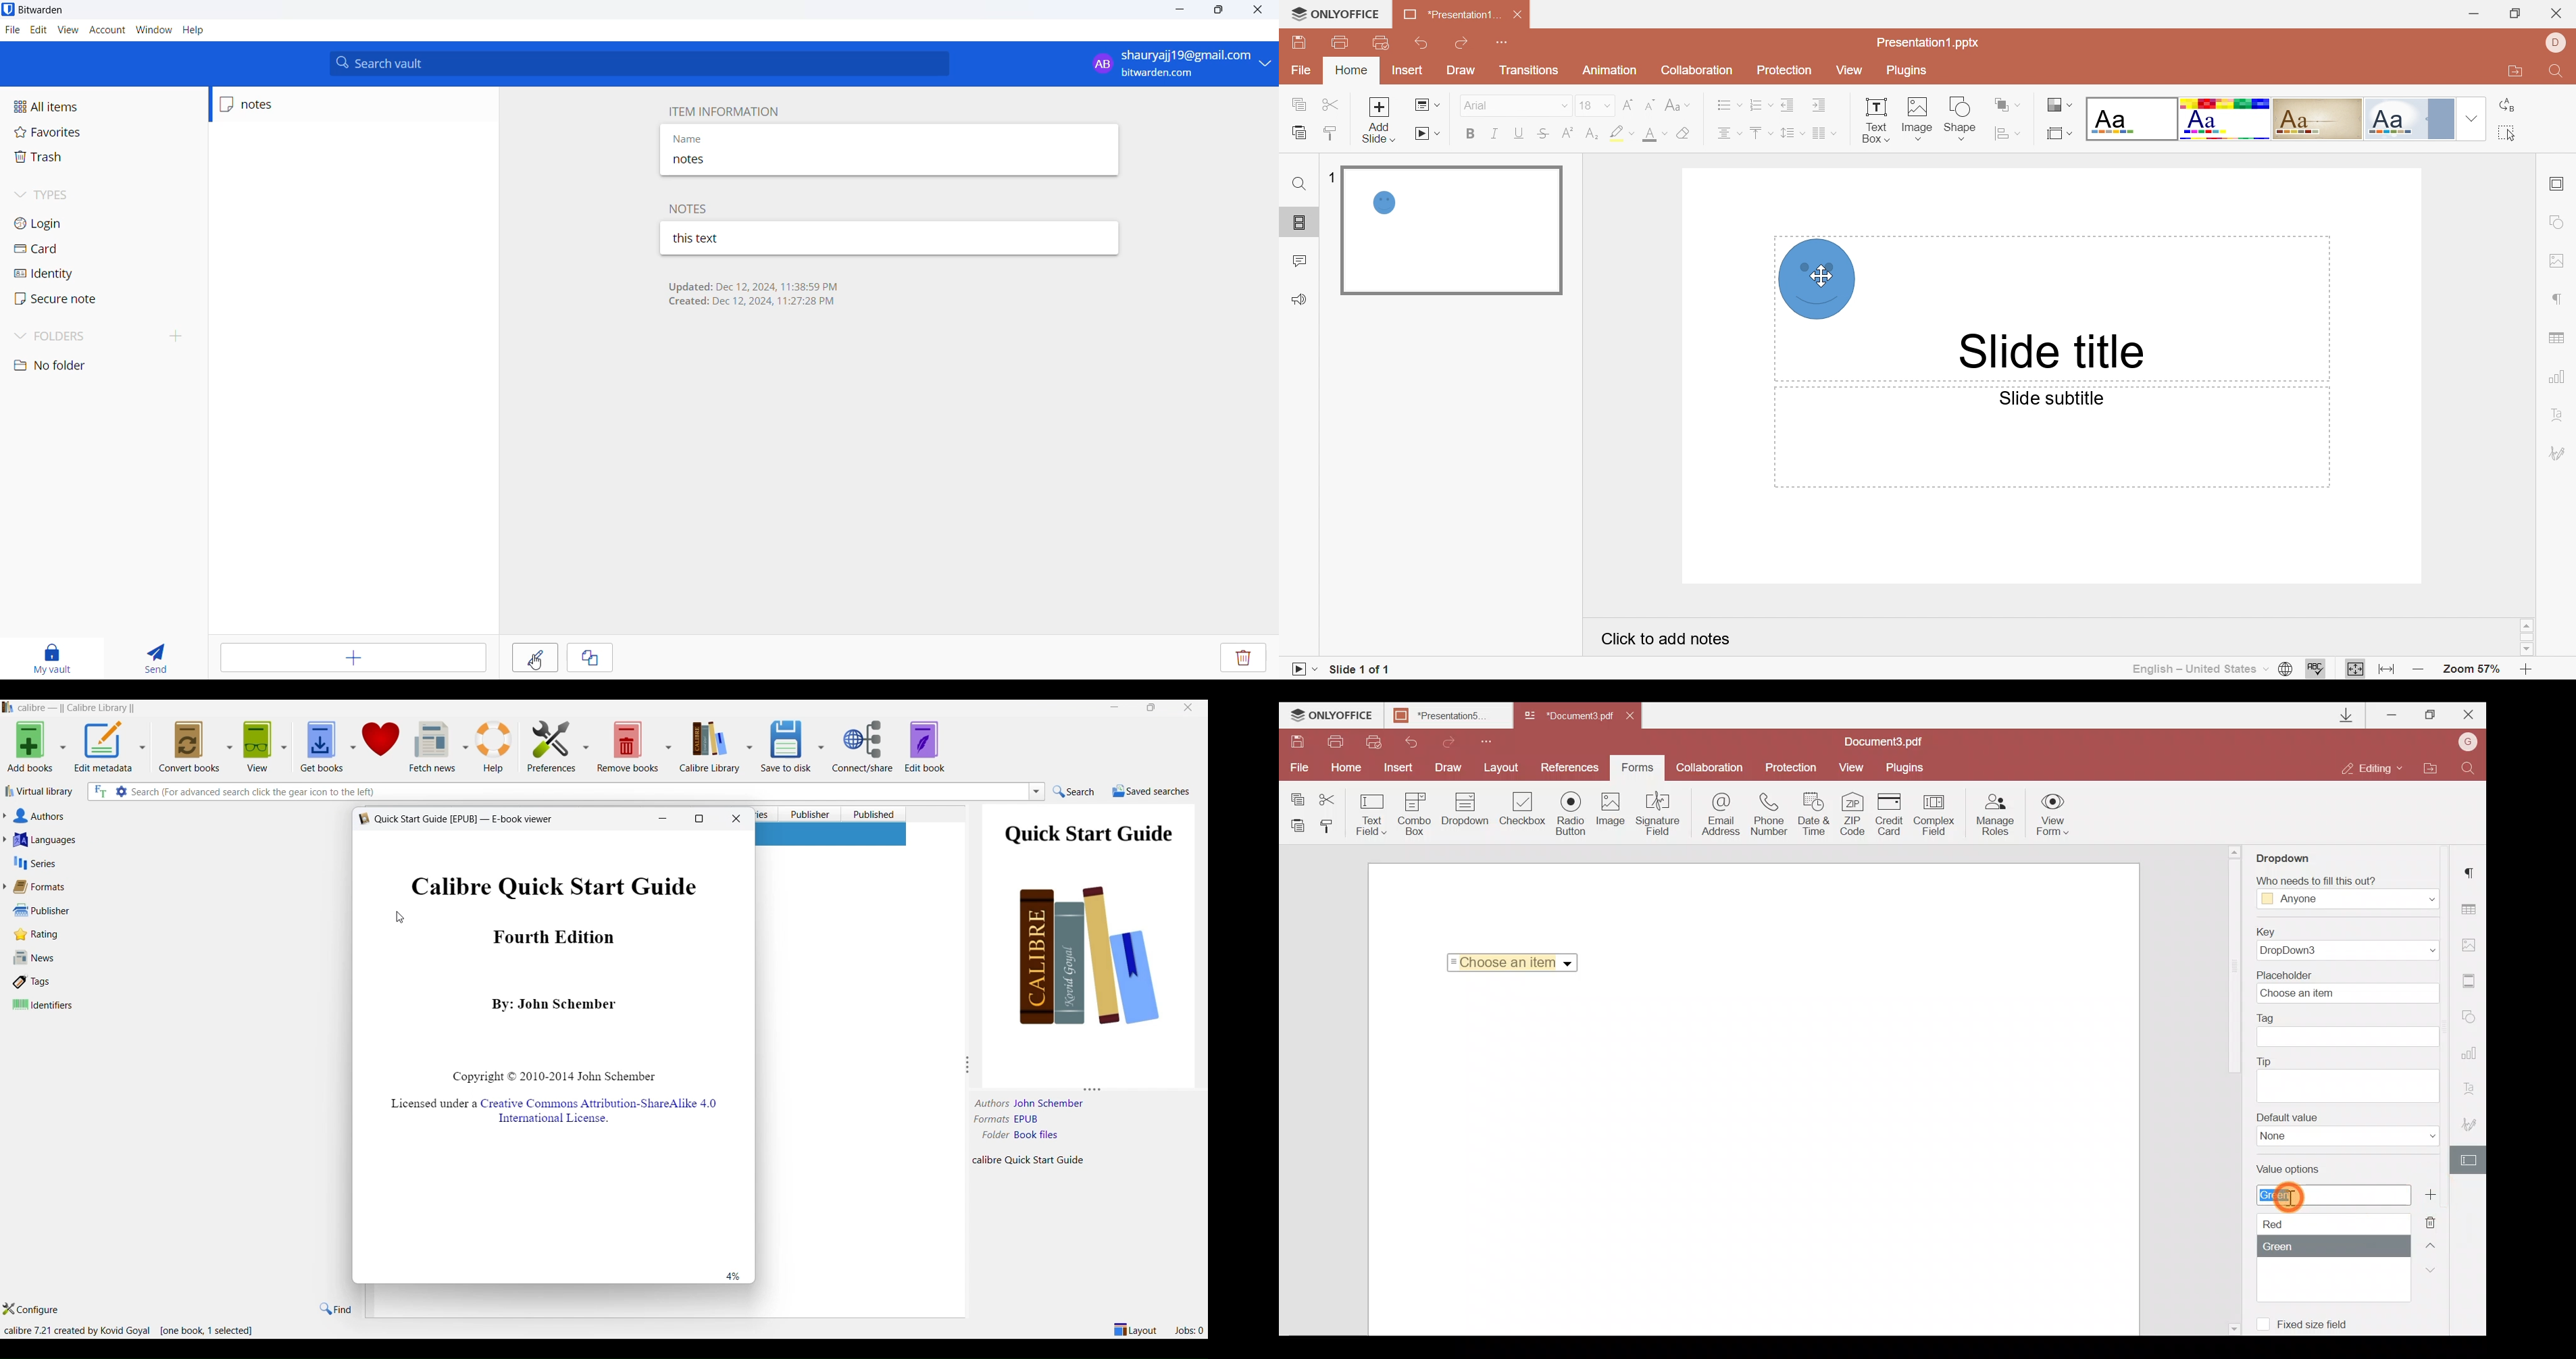 The width and height of the screenshot is (2576, 1372). I want to click on Close, so click(2468, 715).